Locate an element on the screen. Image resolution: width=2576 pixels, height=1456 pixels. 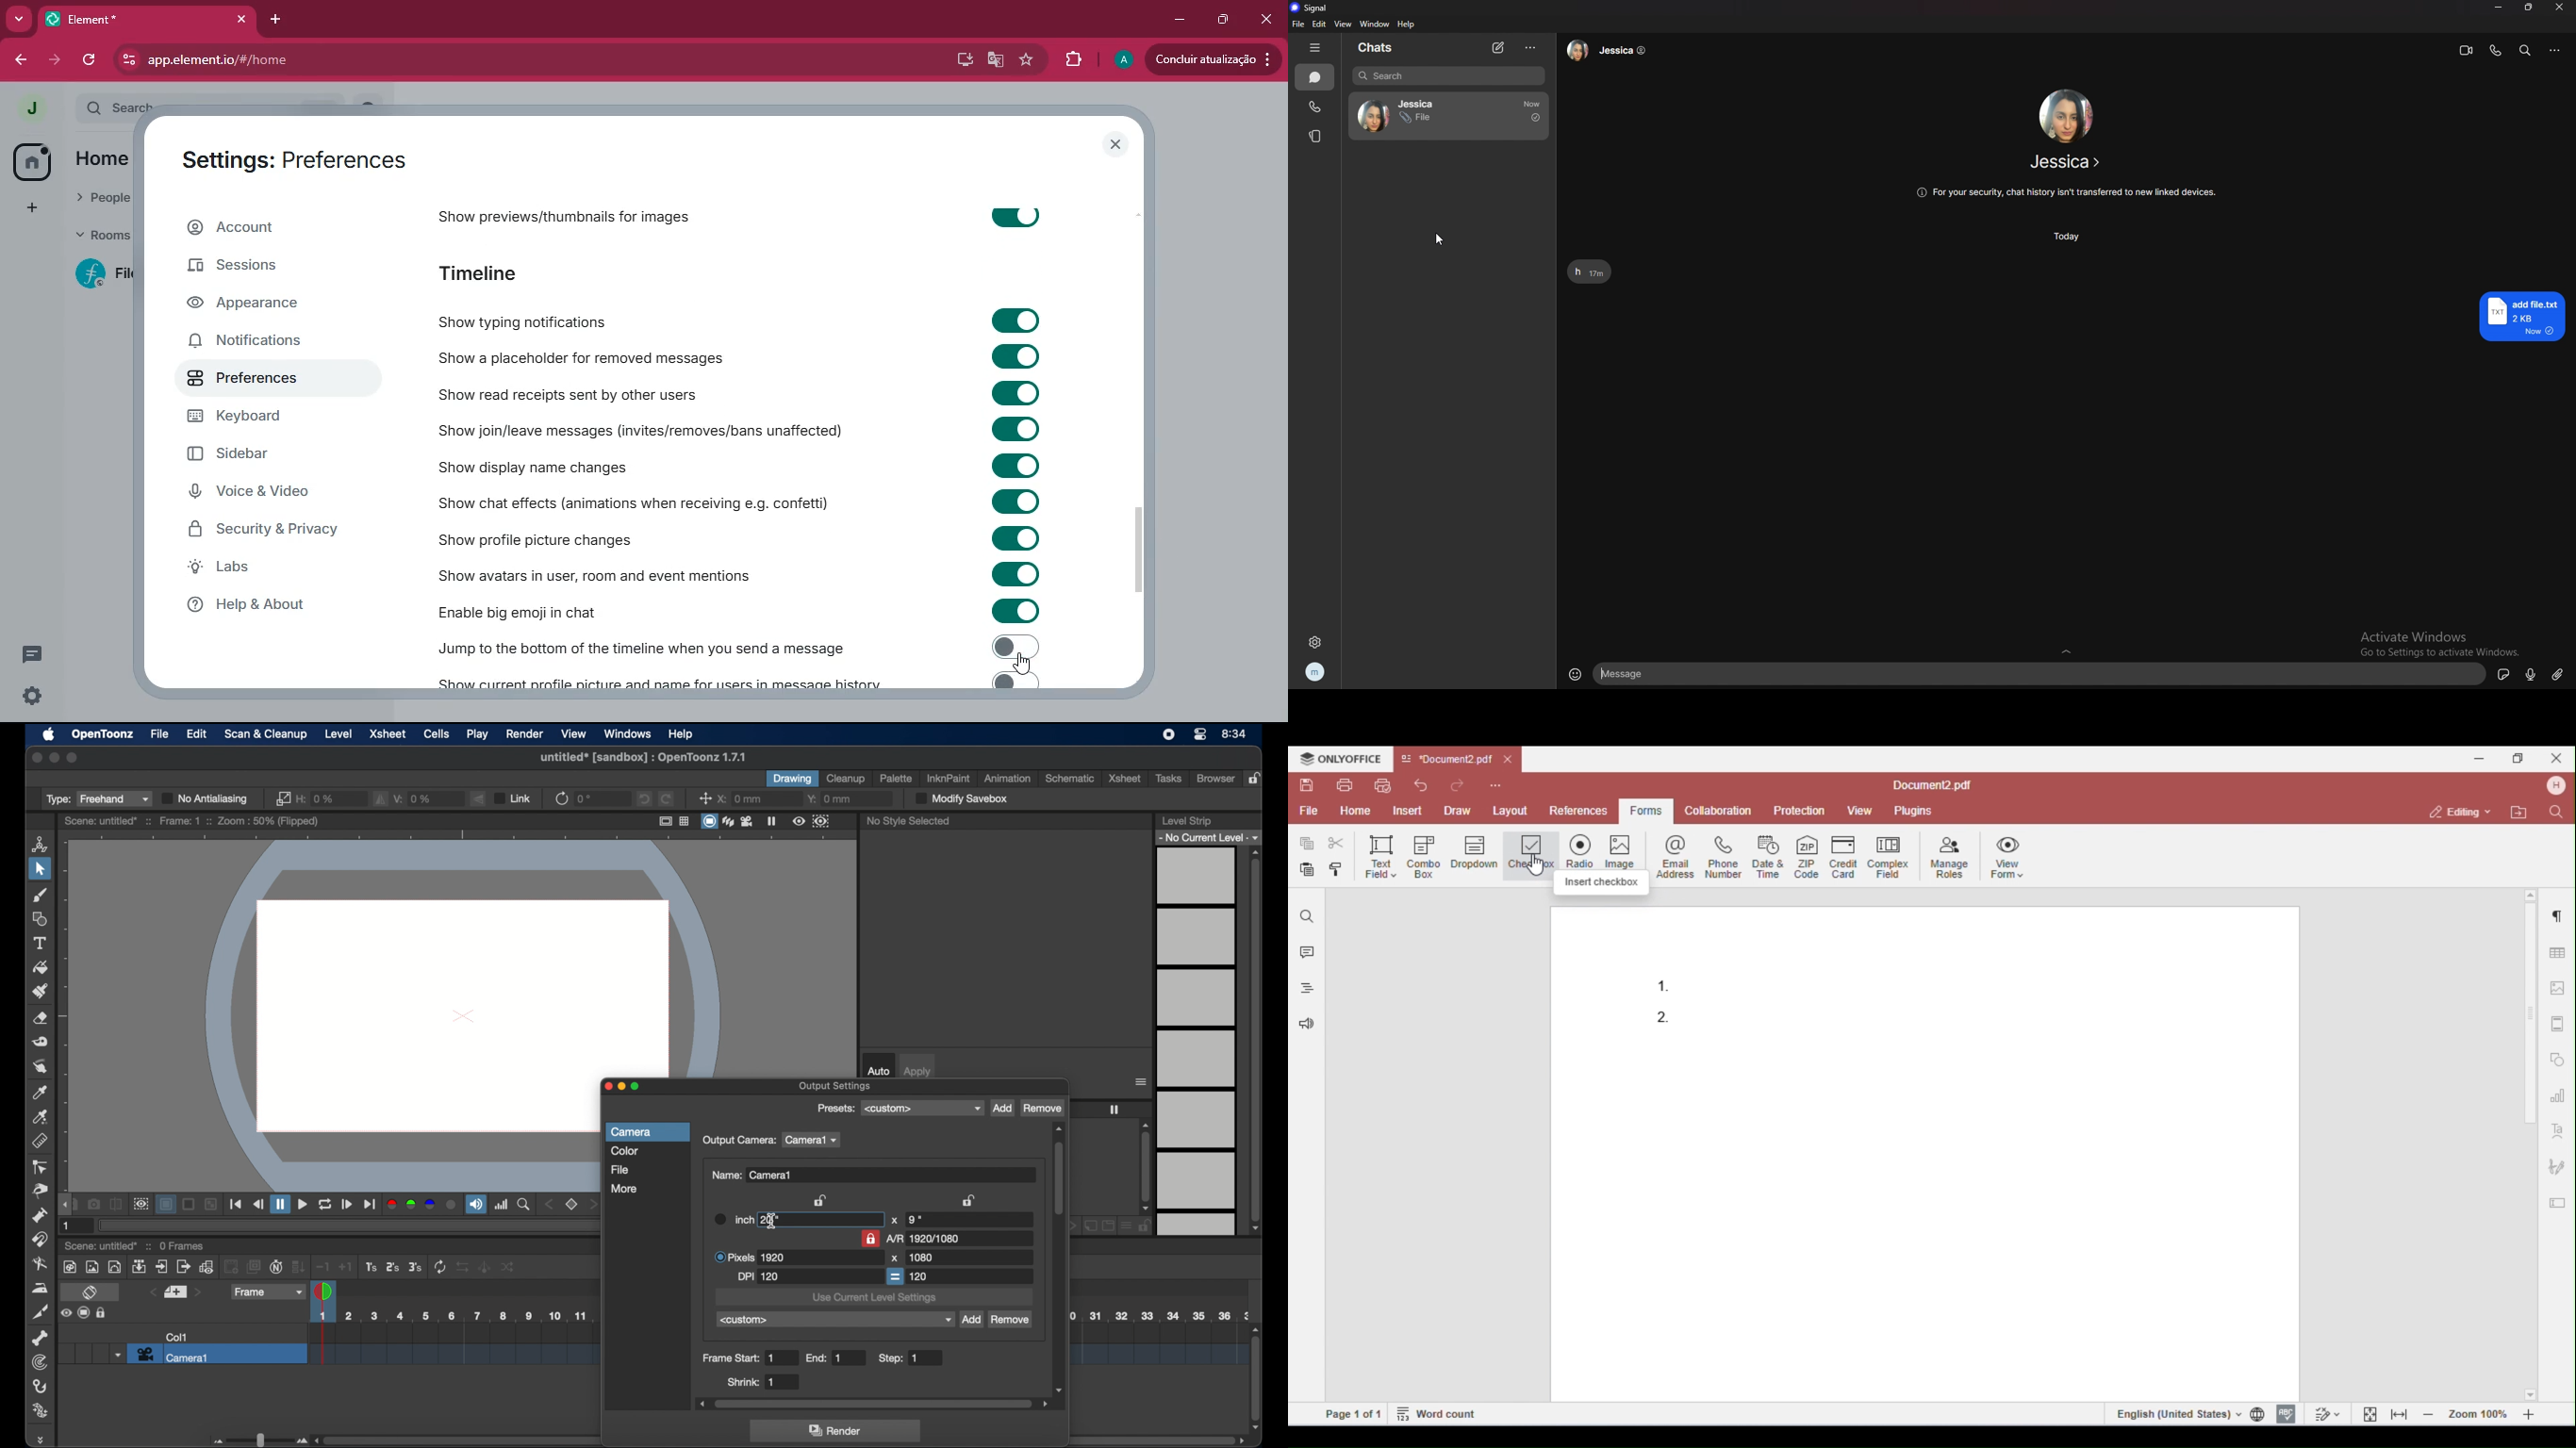
scroll box is located at coordinates (1257, 1377).